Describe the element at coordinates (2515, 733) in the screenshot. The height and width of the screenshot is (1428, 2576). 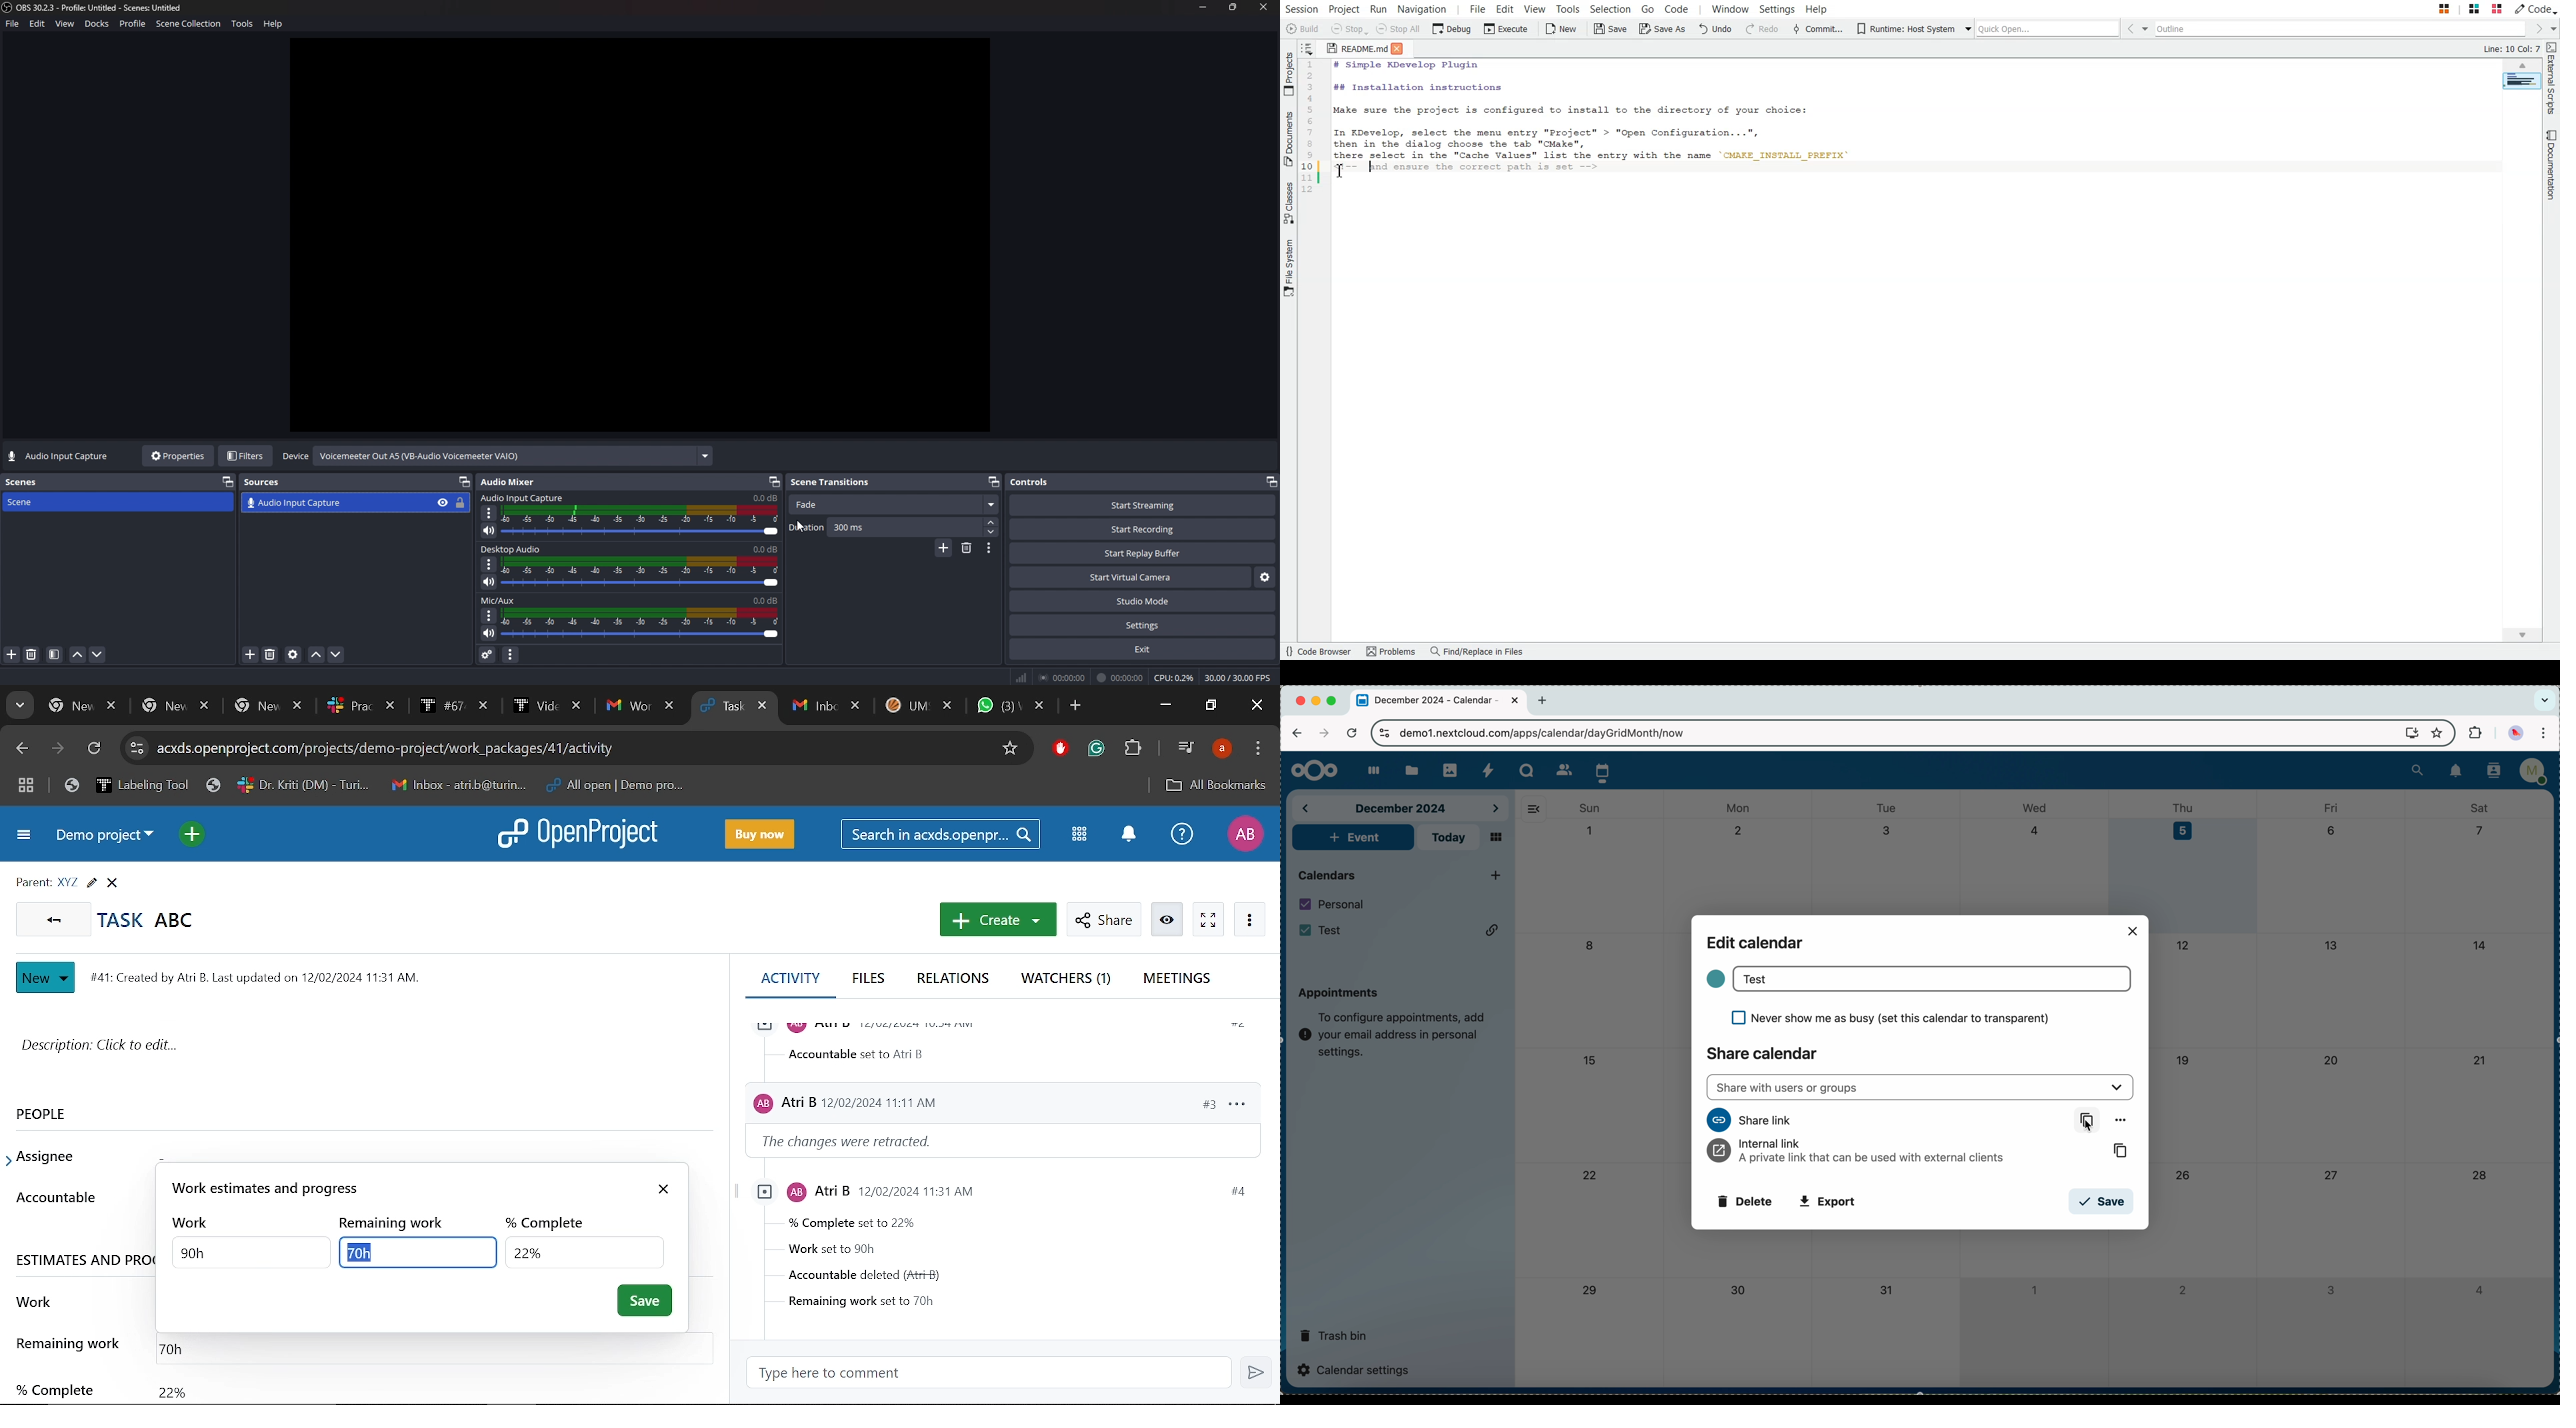
I see `profile picture` at that location.